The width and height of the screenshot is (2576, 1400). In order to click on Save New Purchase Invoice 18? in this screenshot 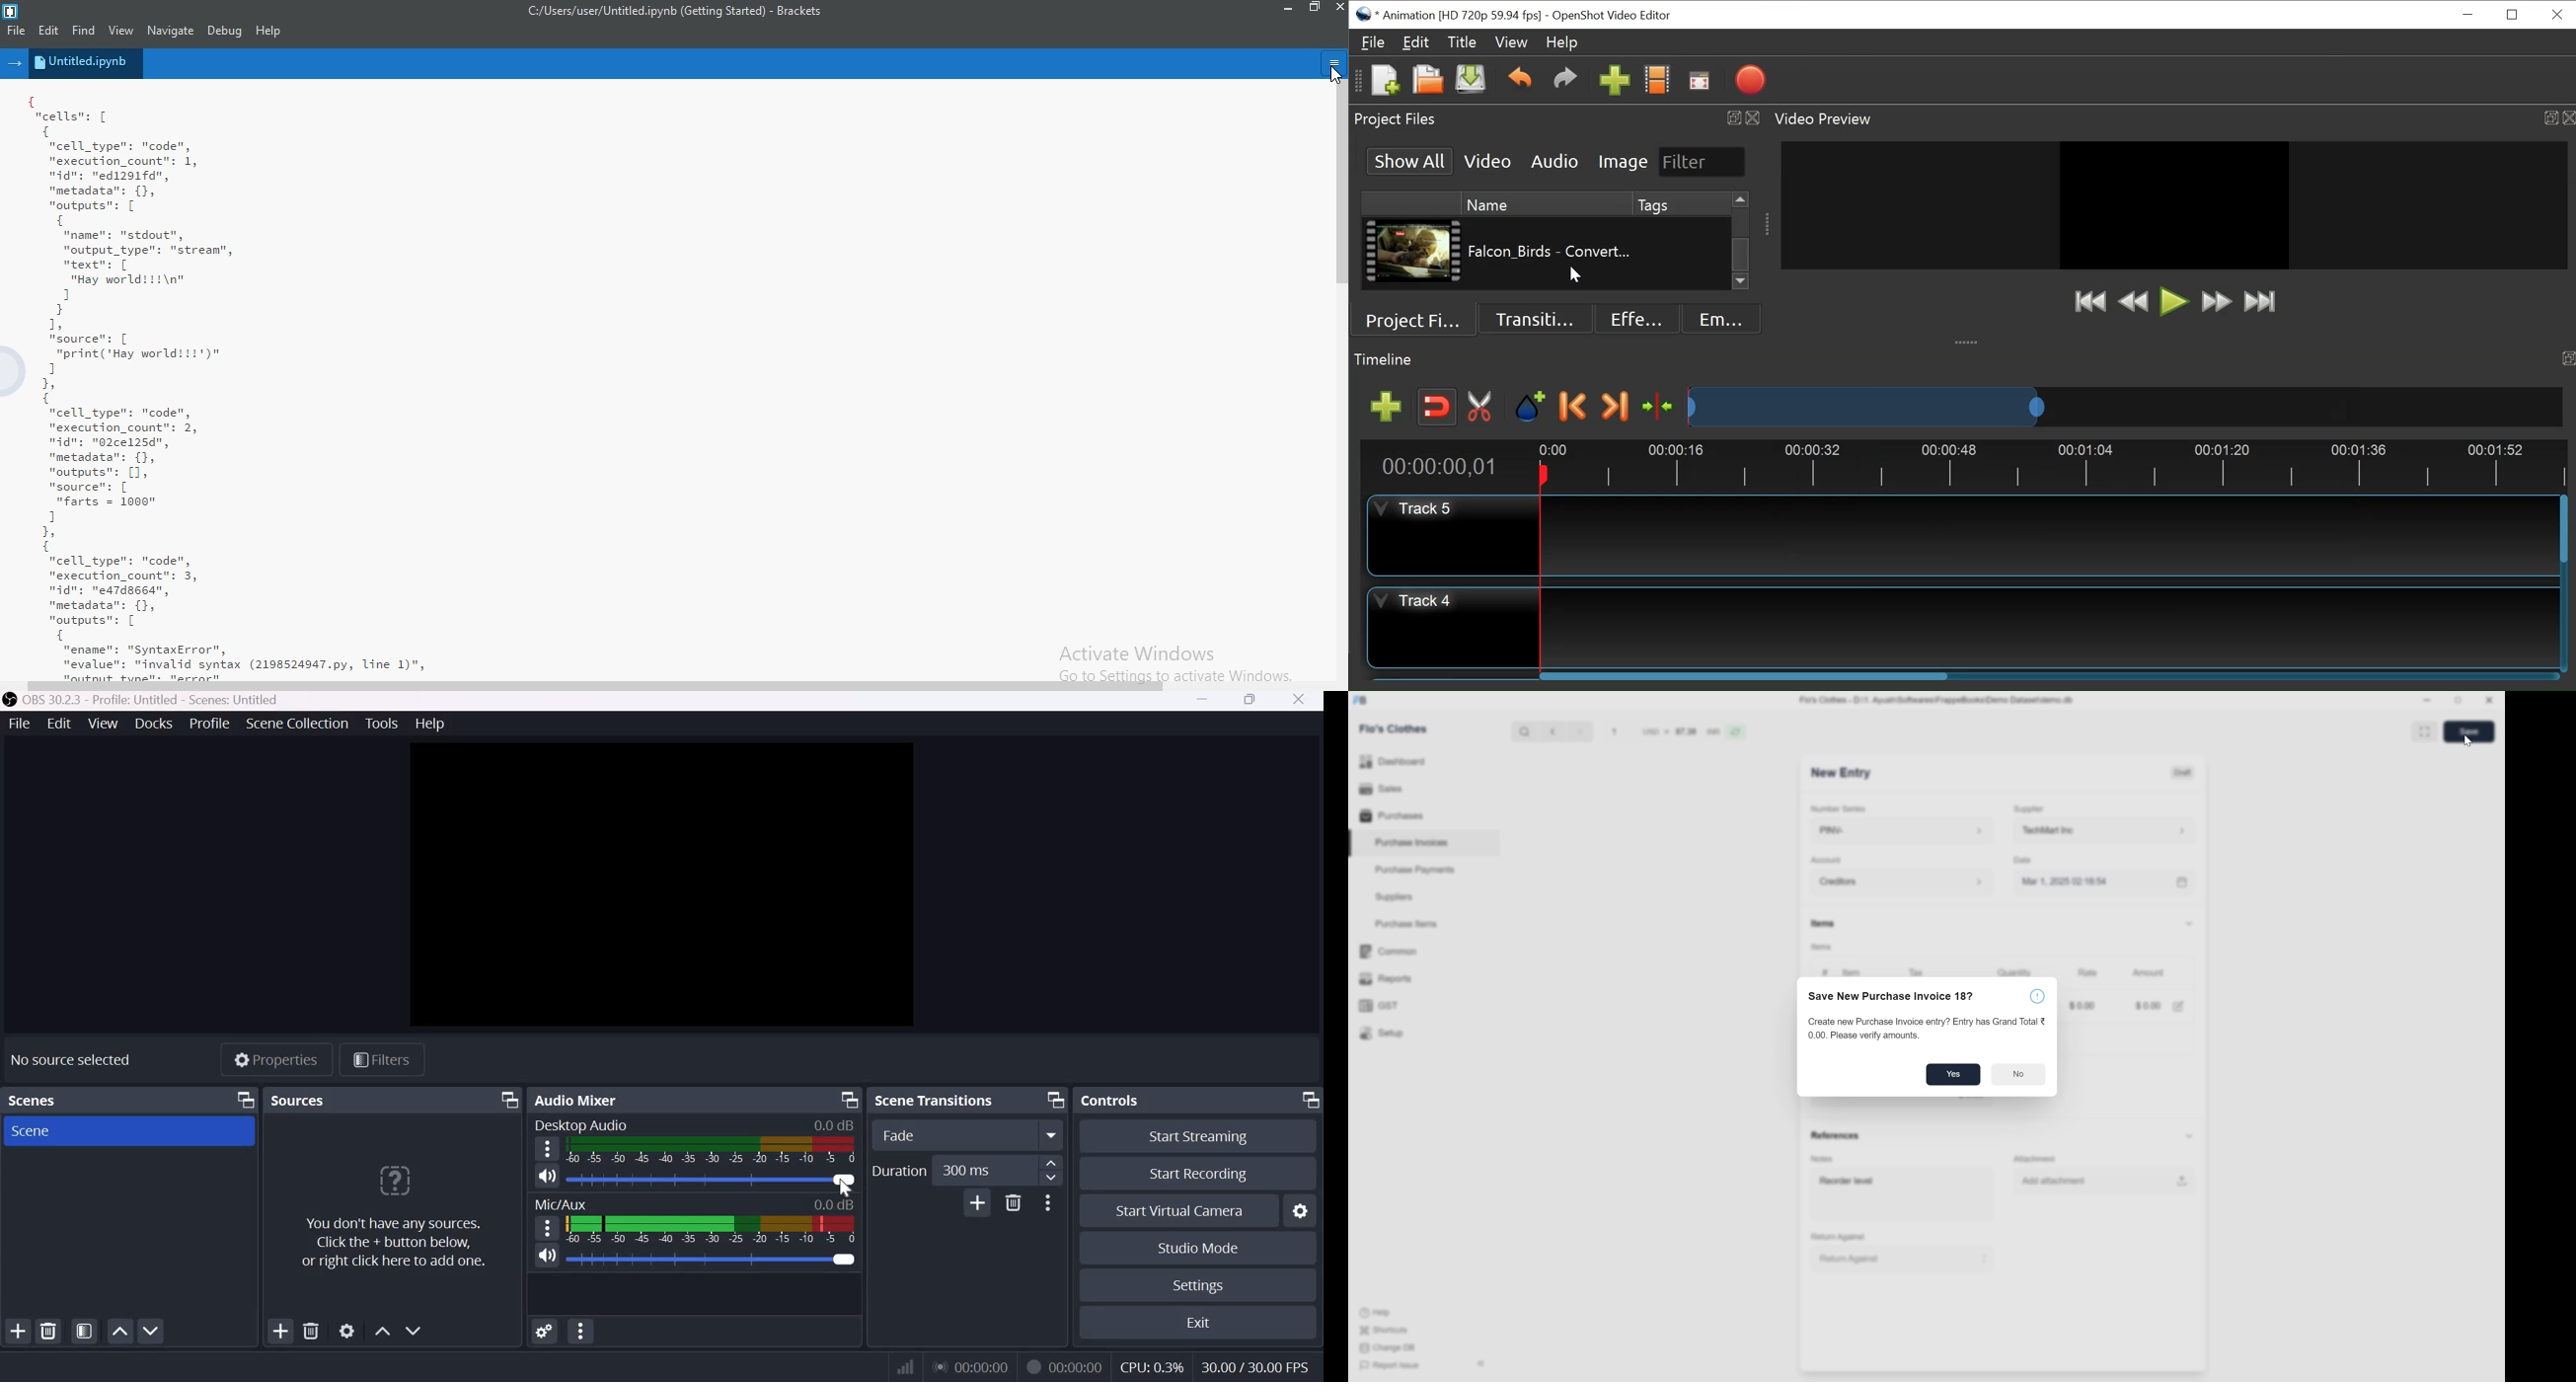, I will do `click(1891, 997)`.